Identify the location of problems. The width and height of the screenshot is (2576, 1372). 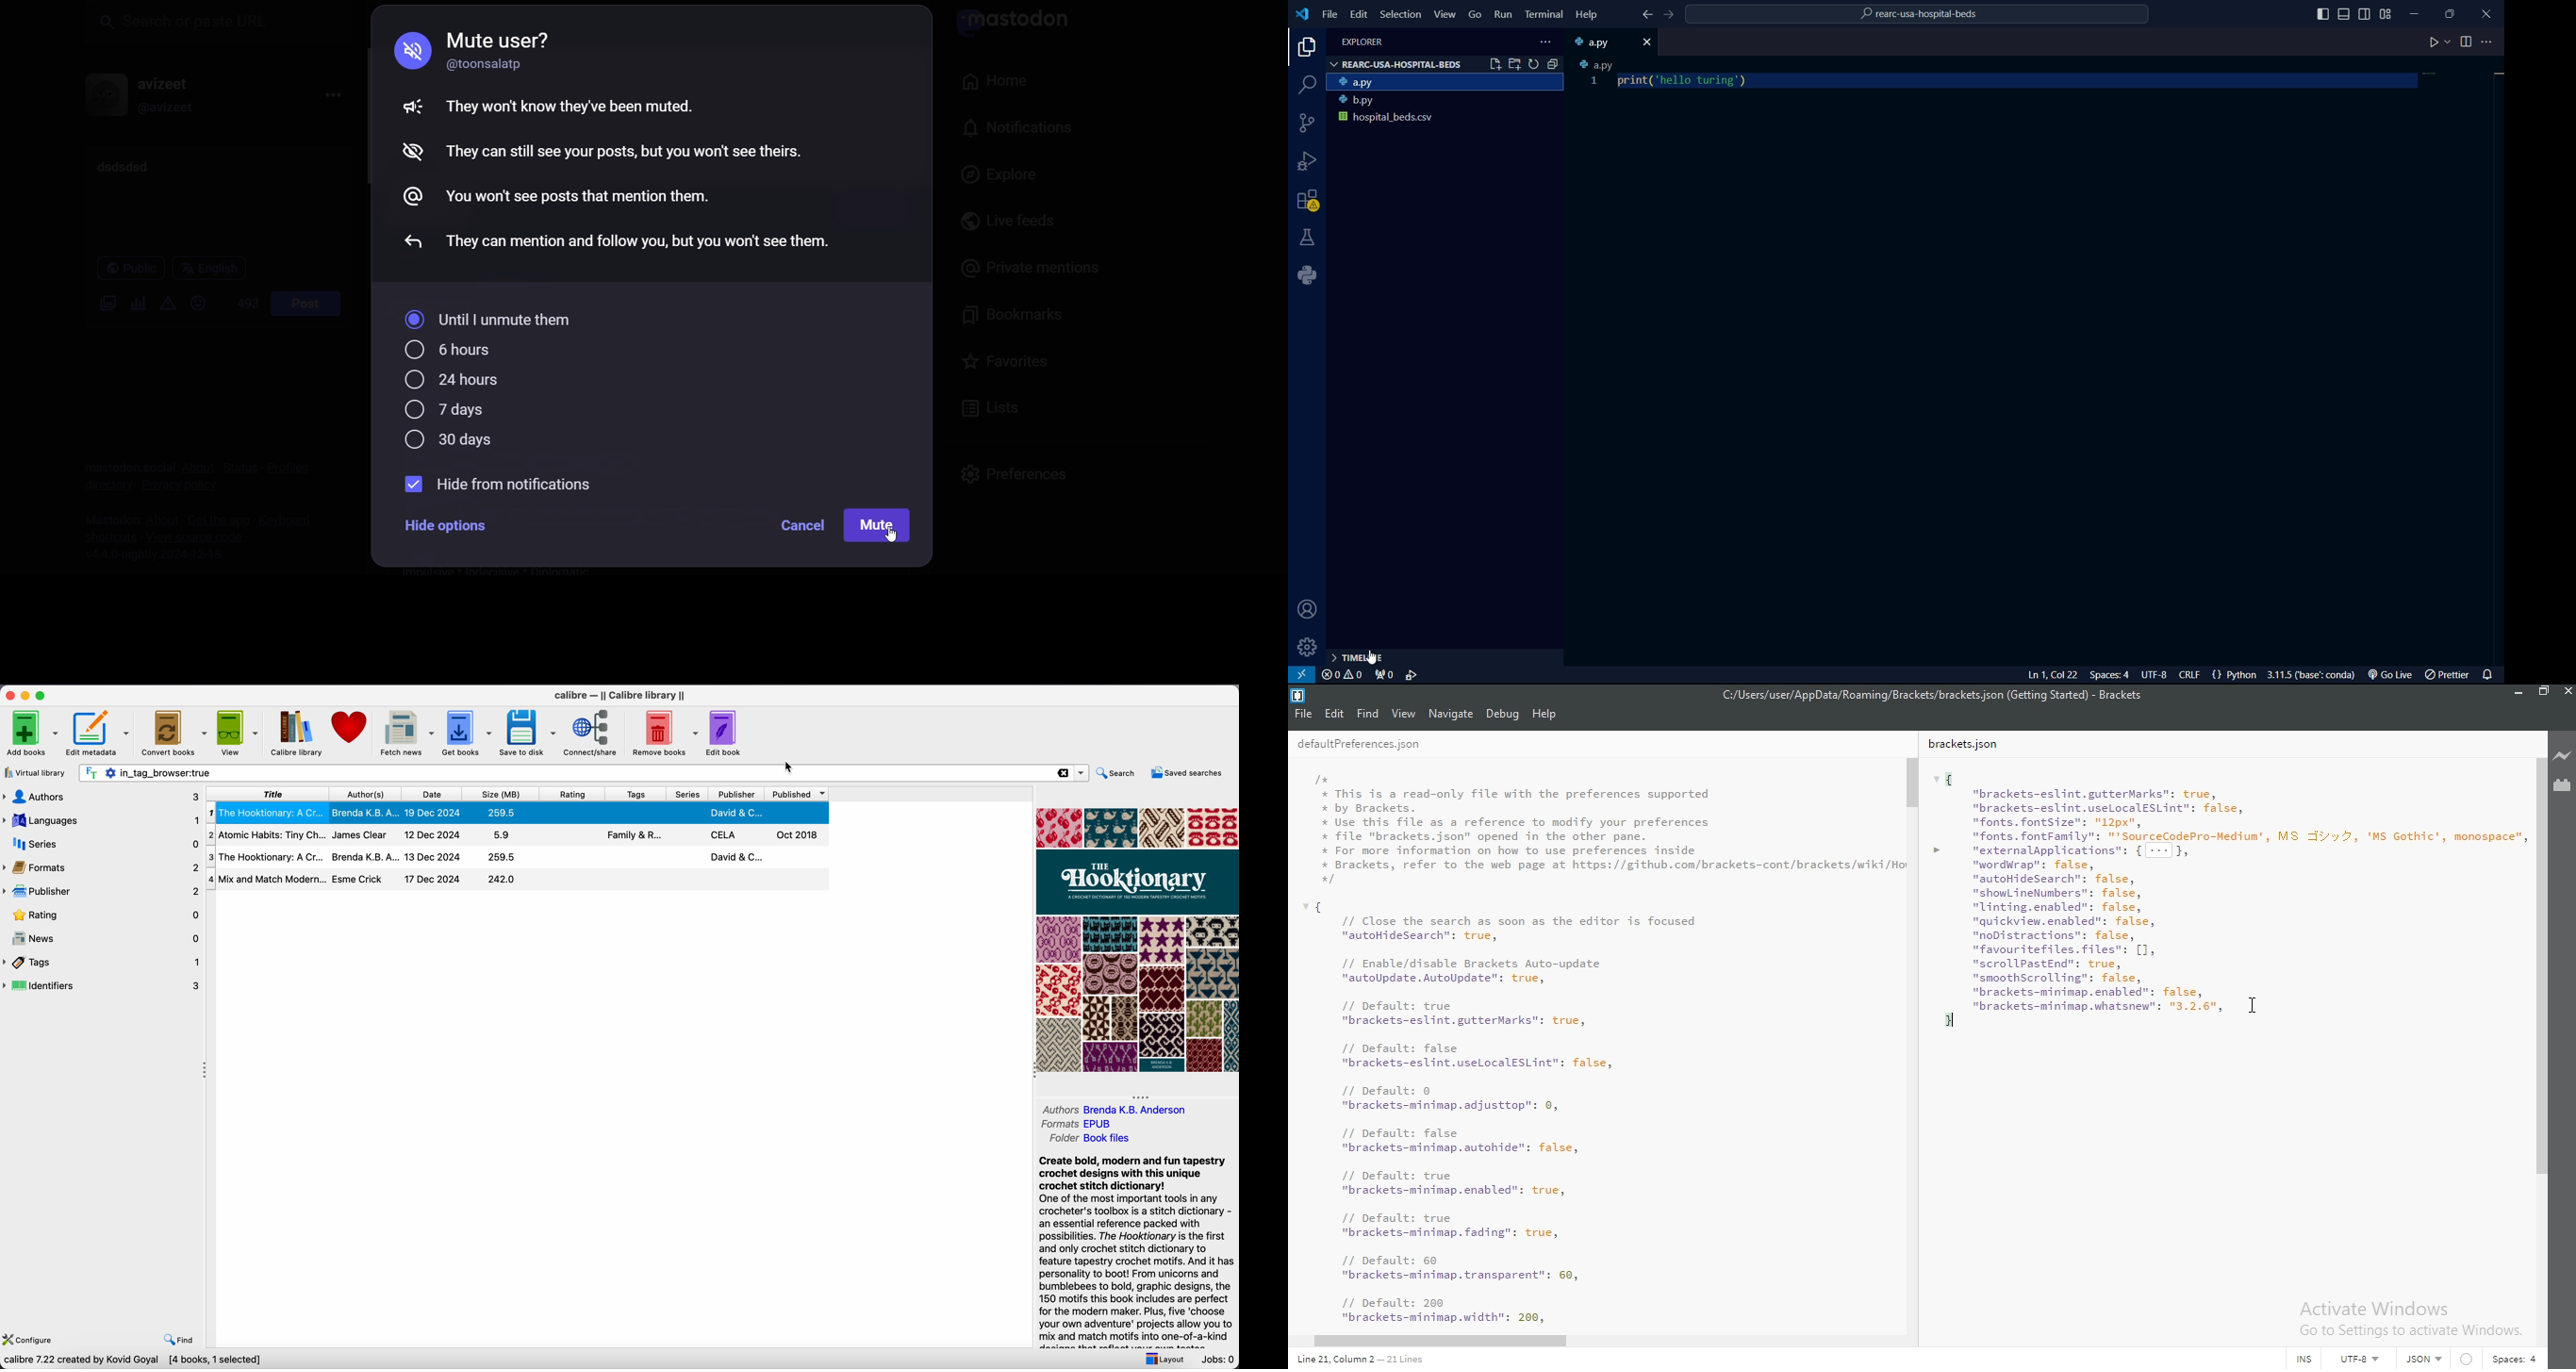
(1342, 676).